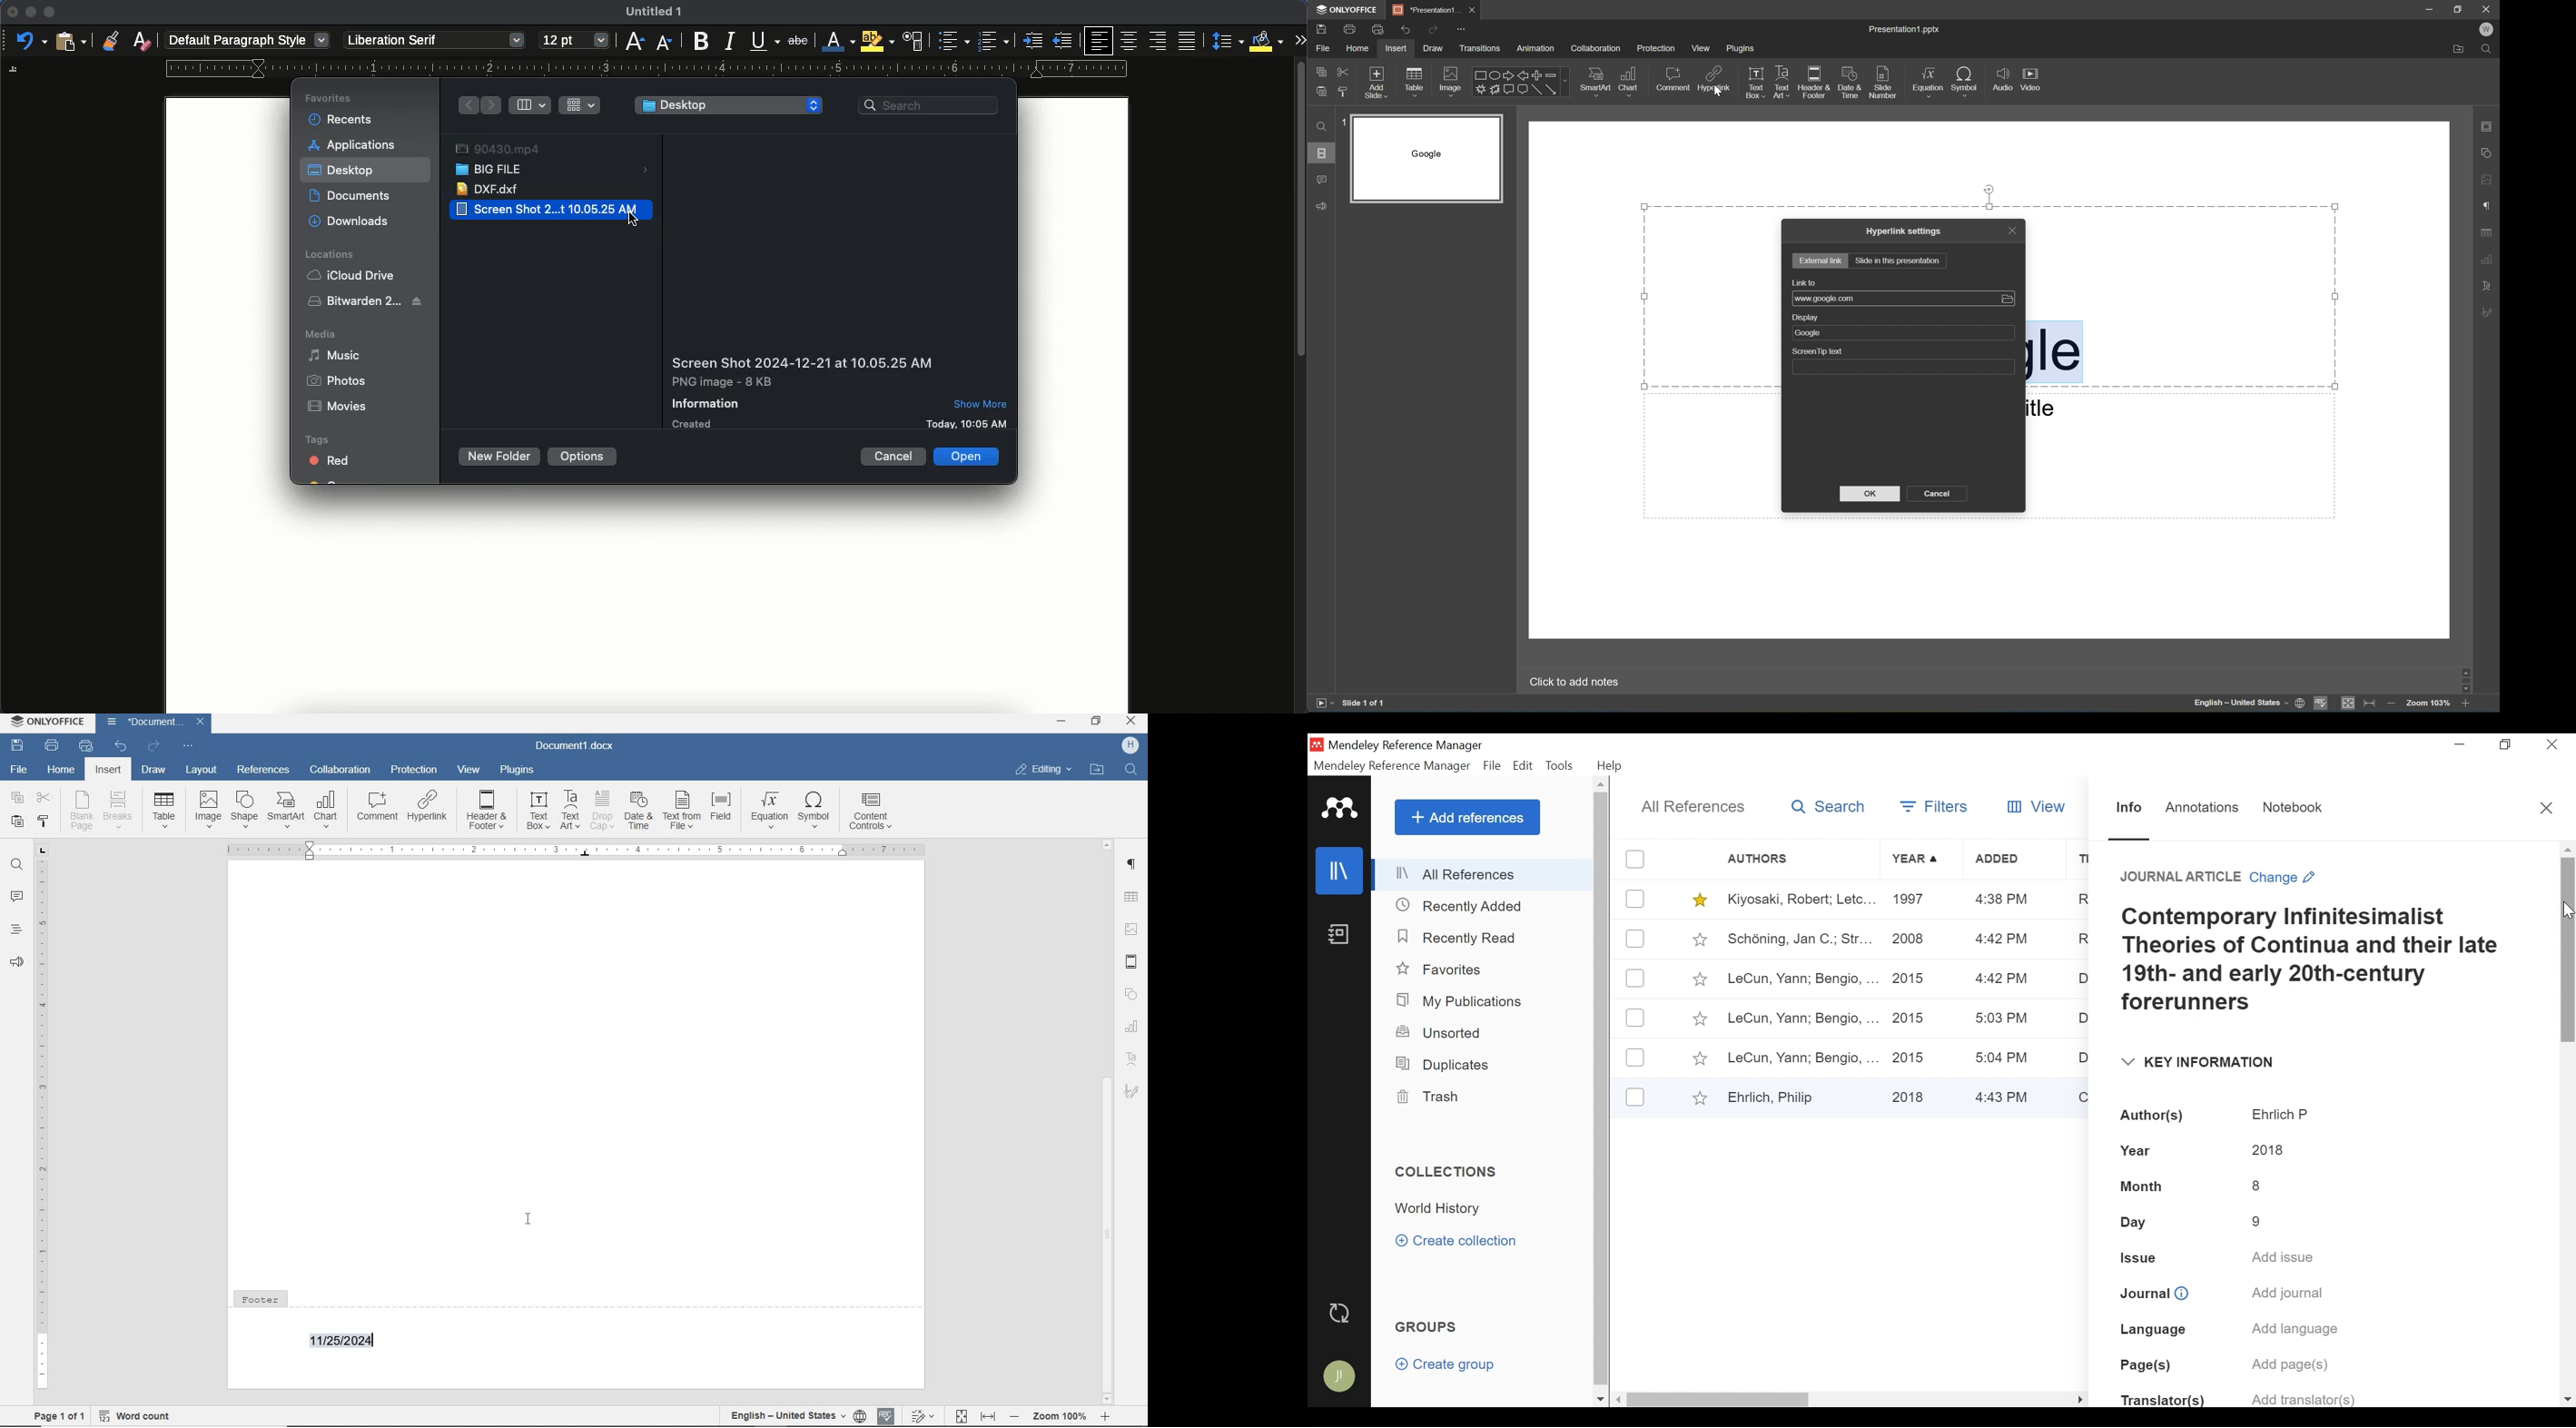  I want to click on Close, so click(200, 722).